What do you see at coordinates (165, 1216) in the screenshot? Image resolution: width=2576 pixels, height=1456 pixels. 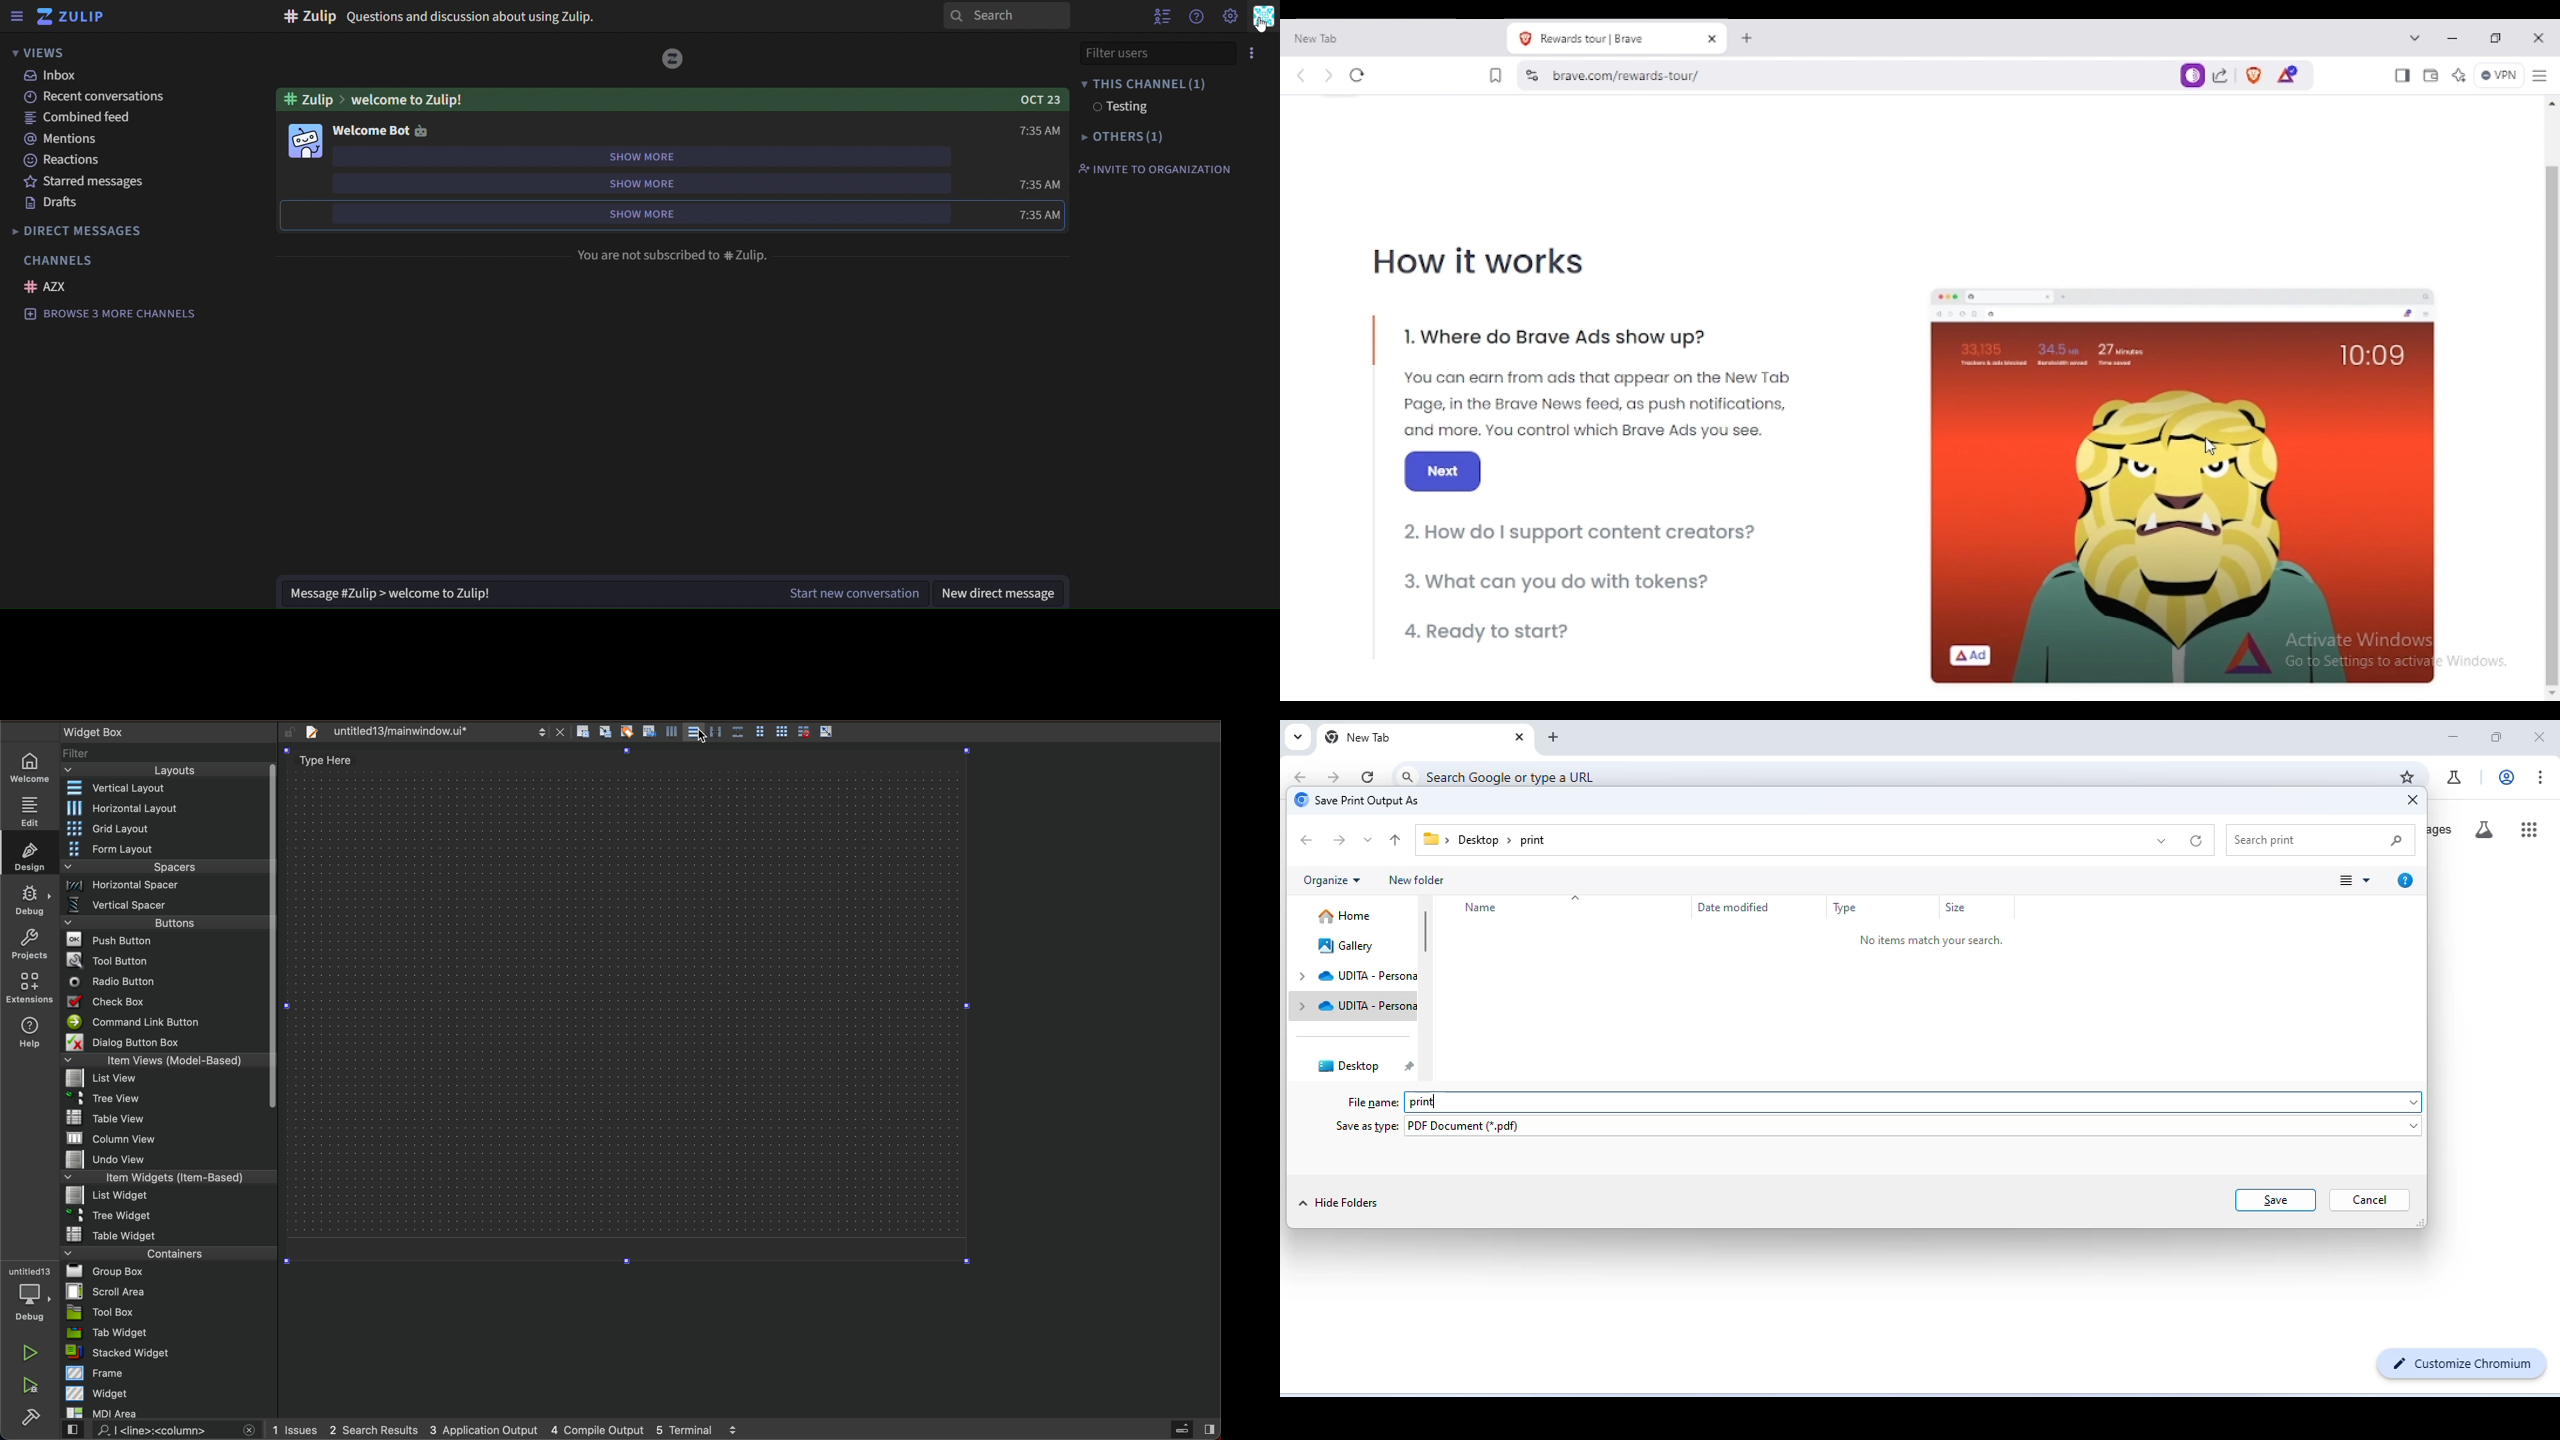 I see `tree widget` at bounding box center [165, 1216].